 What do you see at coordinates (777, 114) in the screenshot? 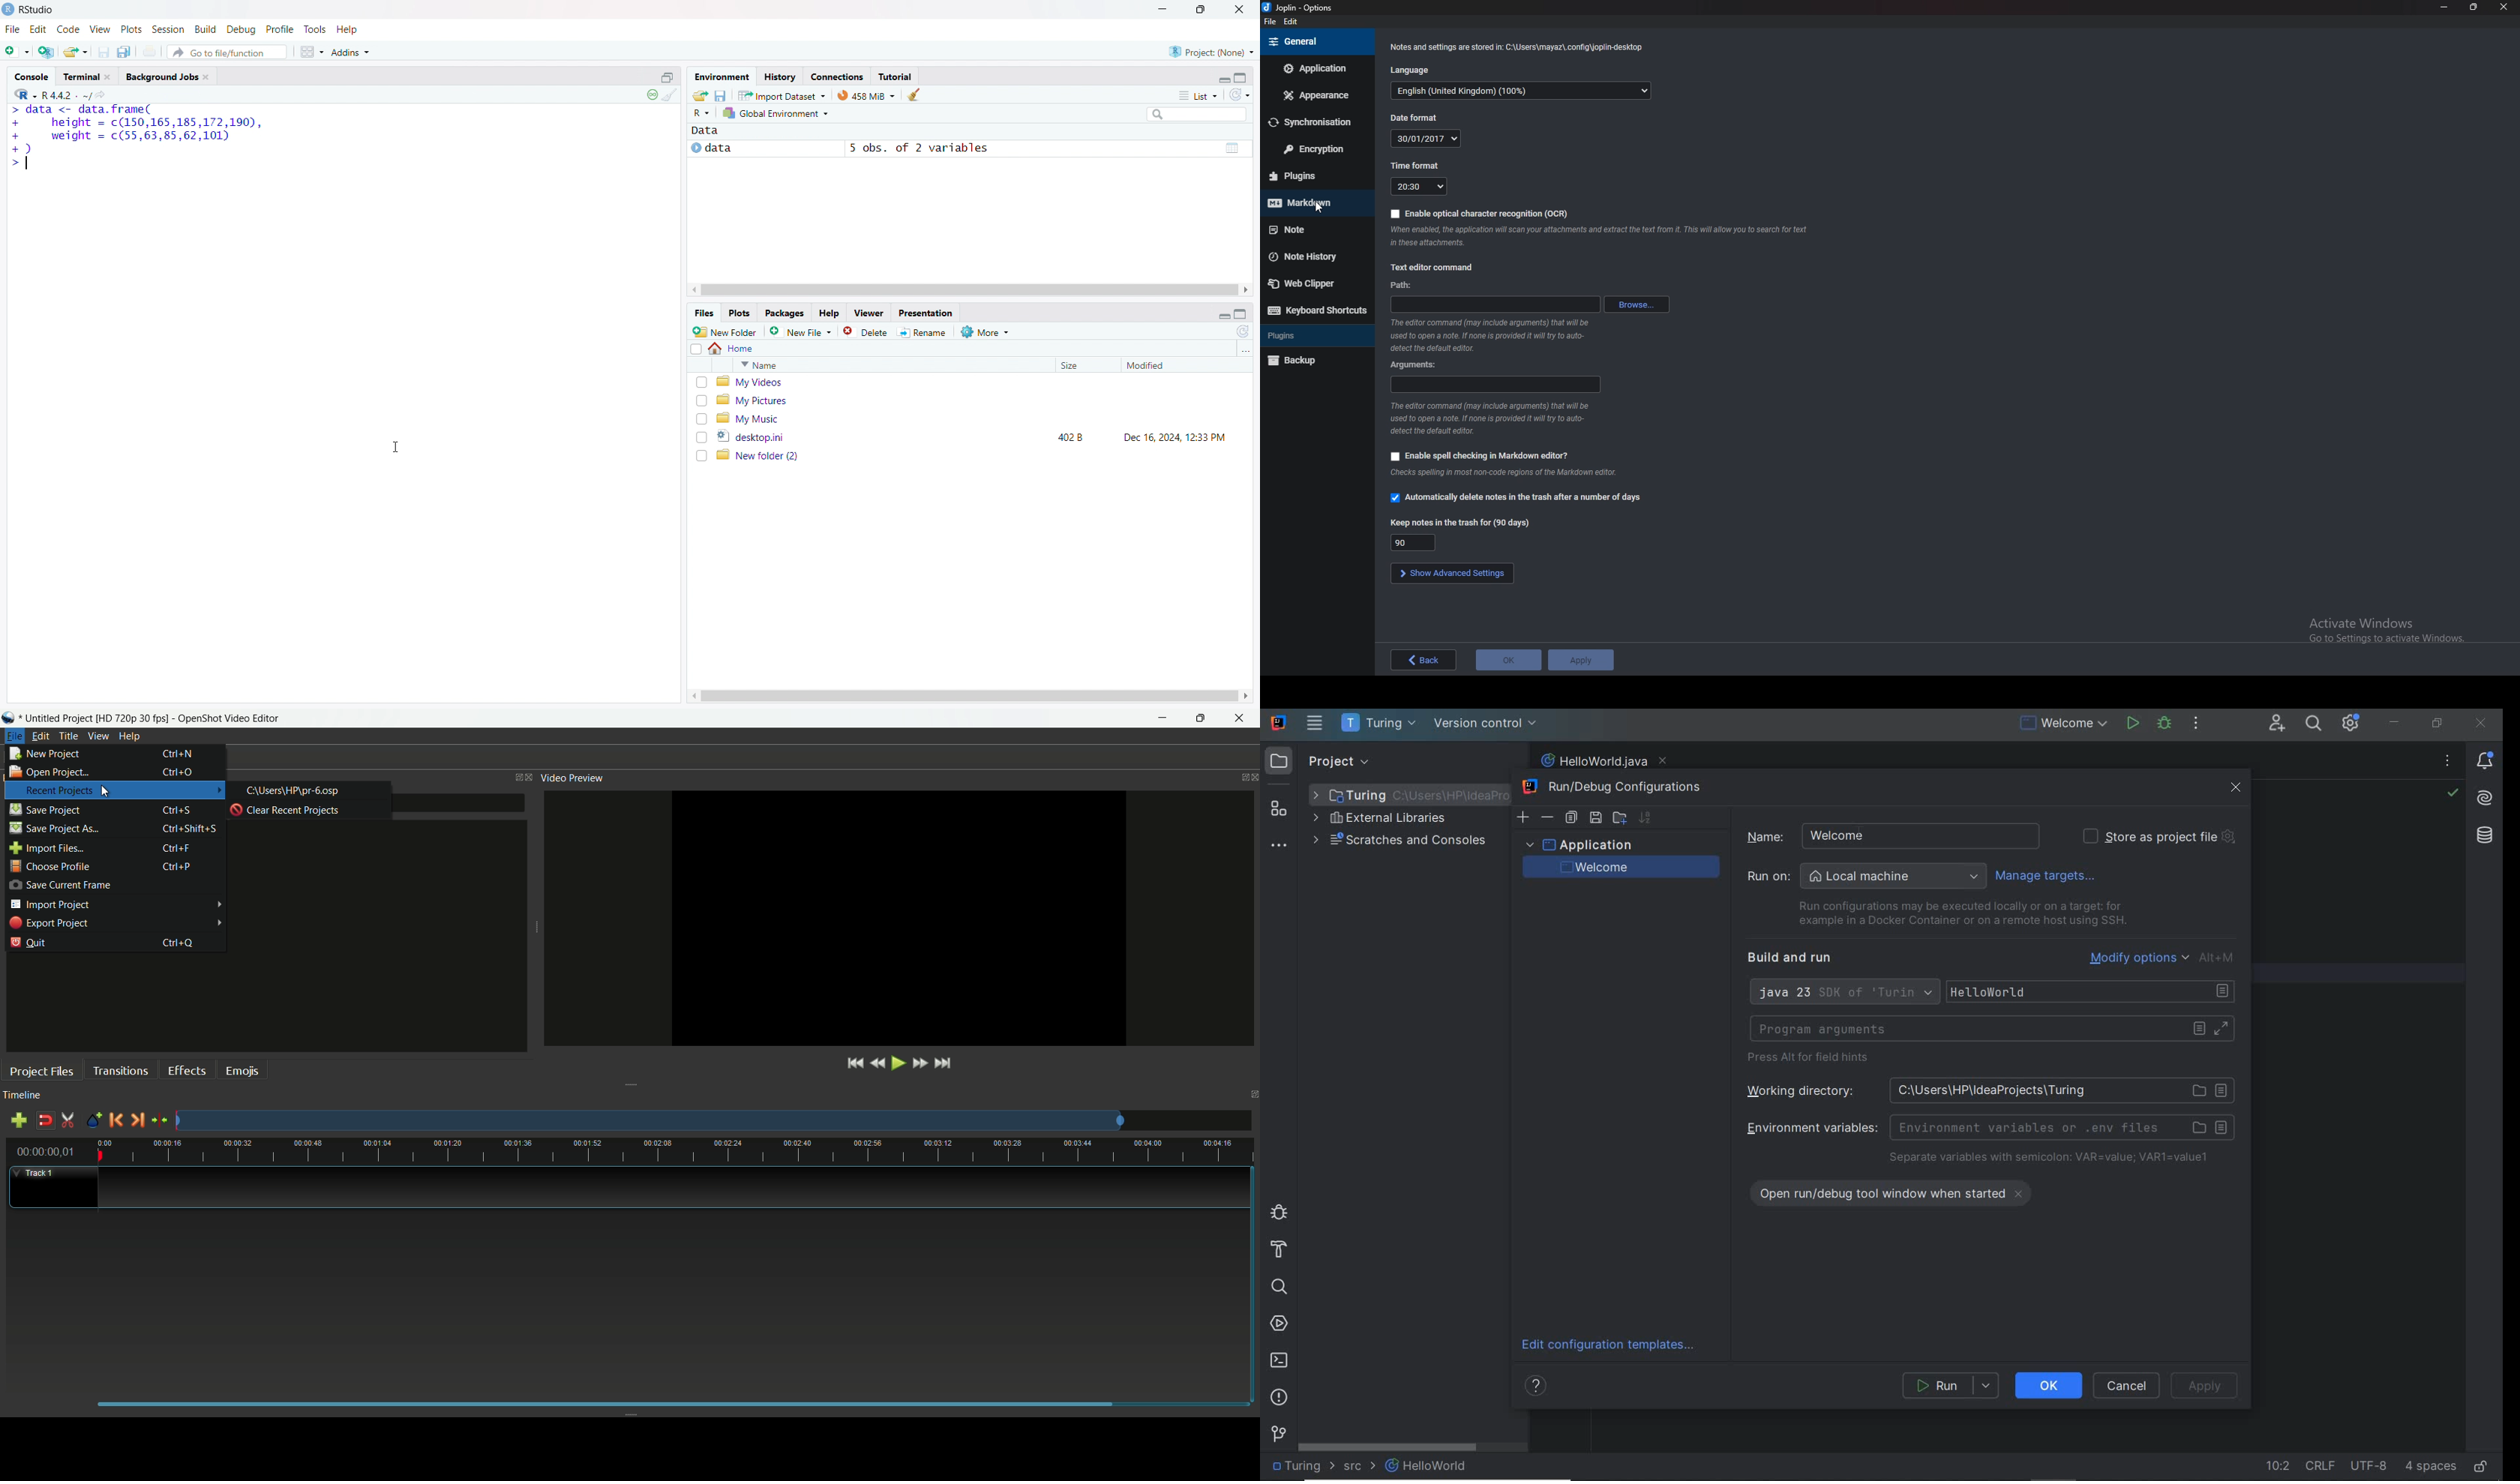
I see `select environment` at bounding box center [777, 114].